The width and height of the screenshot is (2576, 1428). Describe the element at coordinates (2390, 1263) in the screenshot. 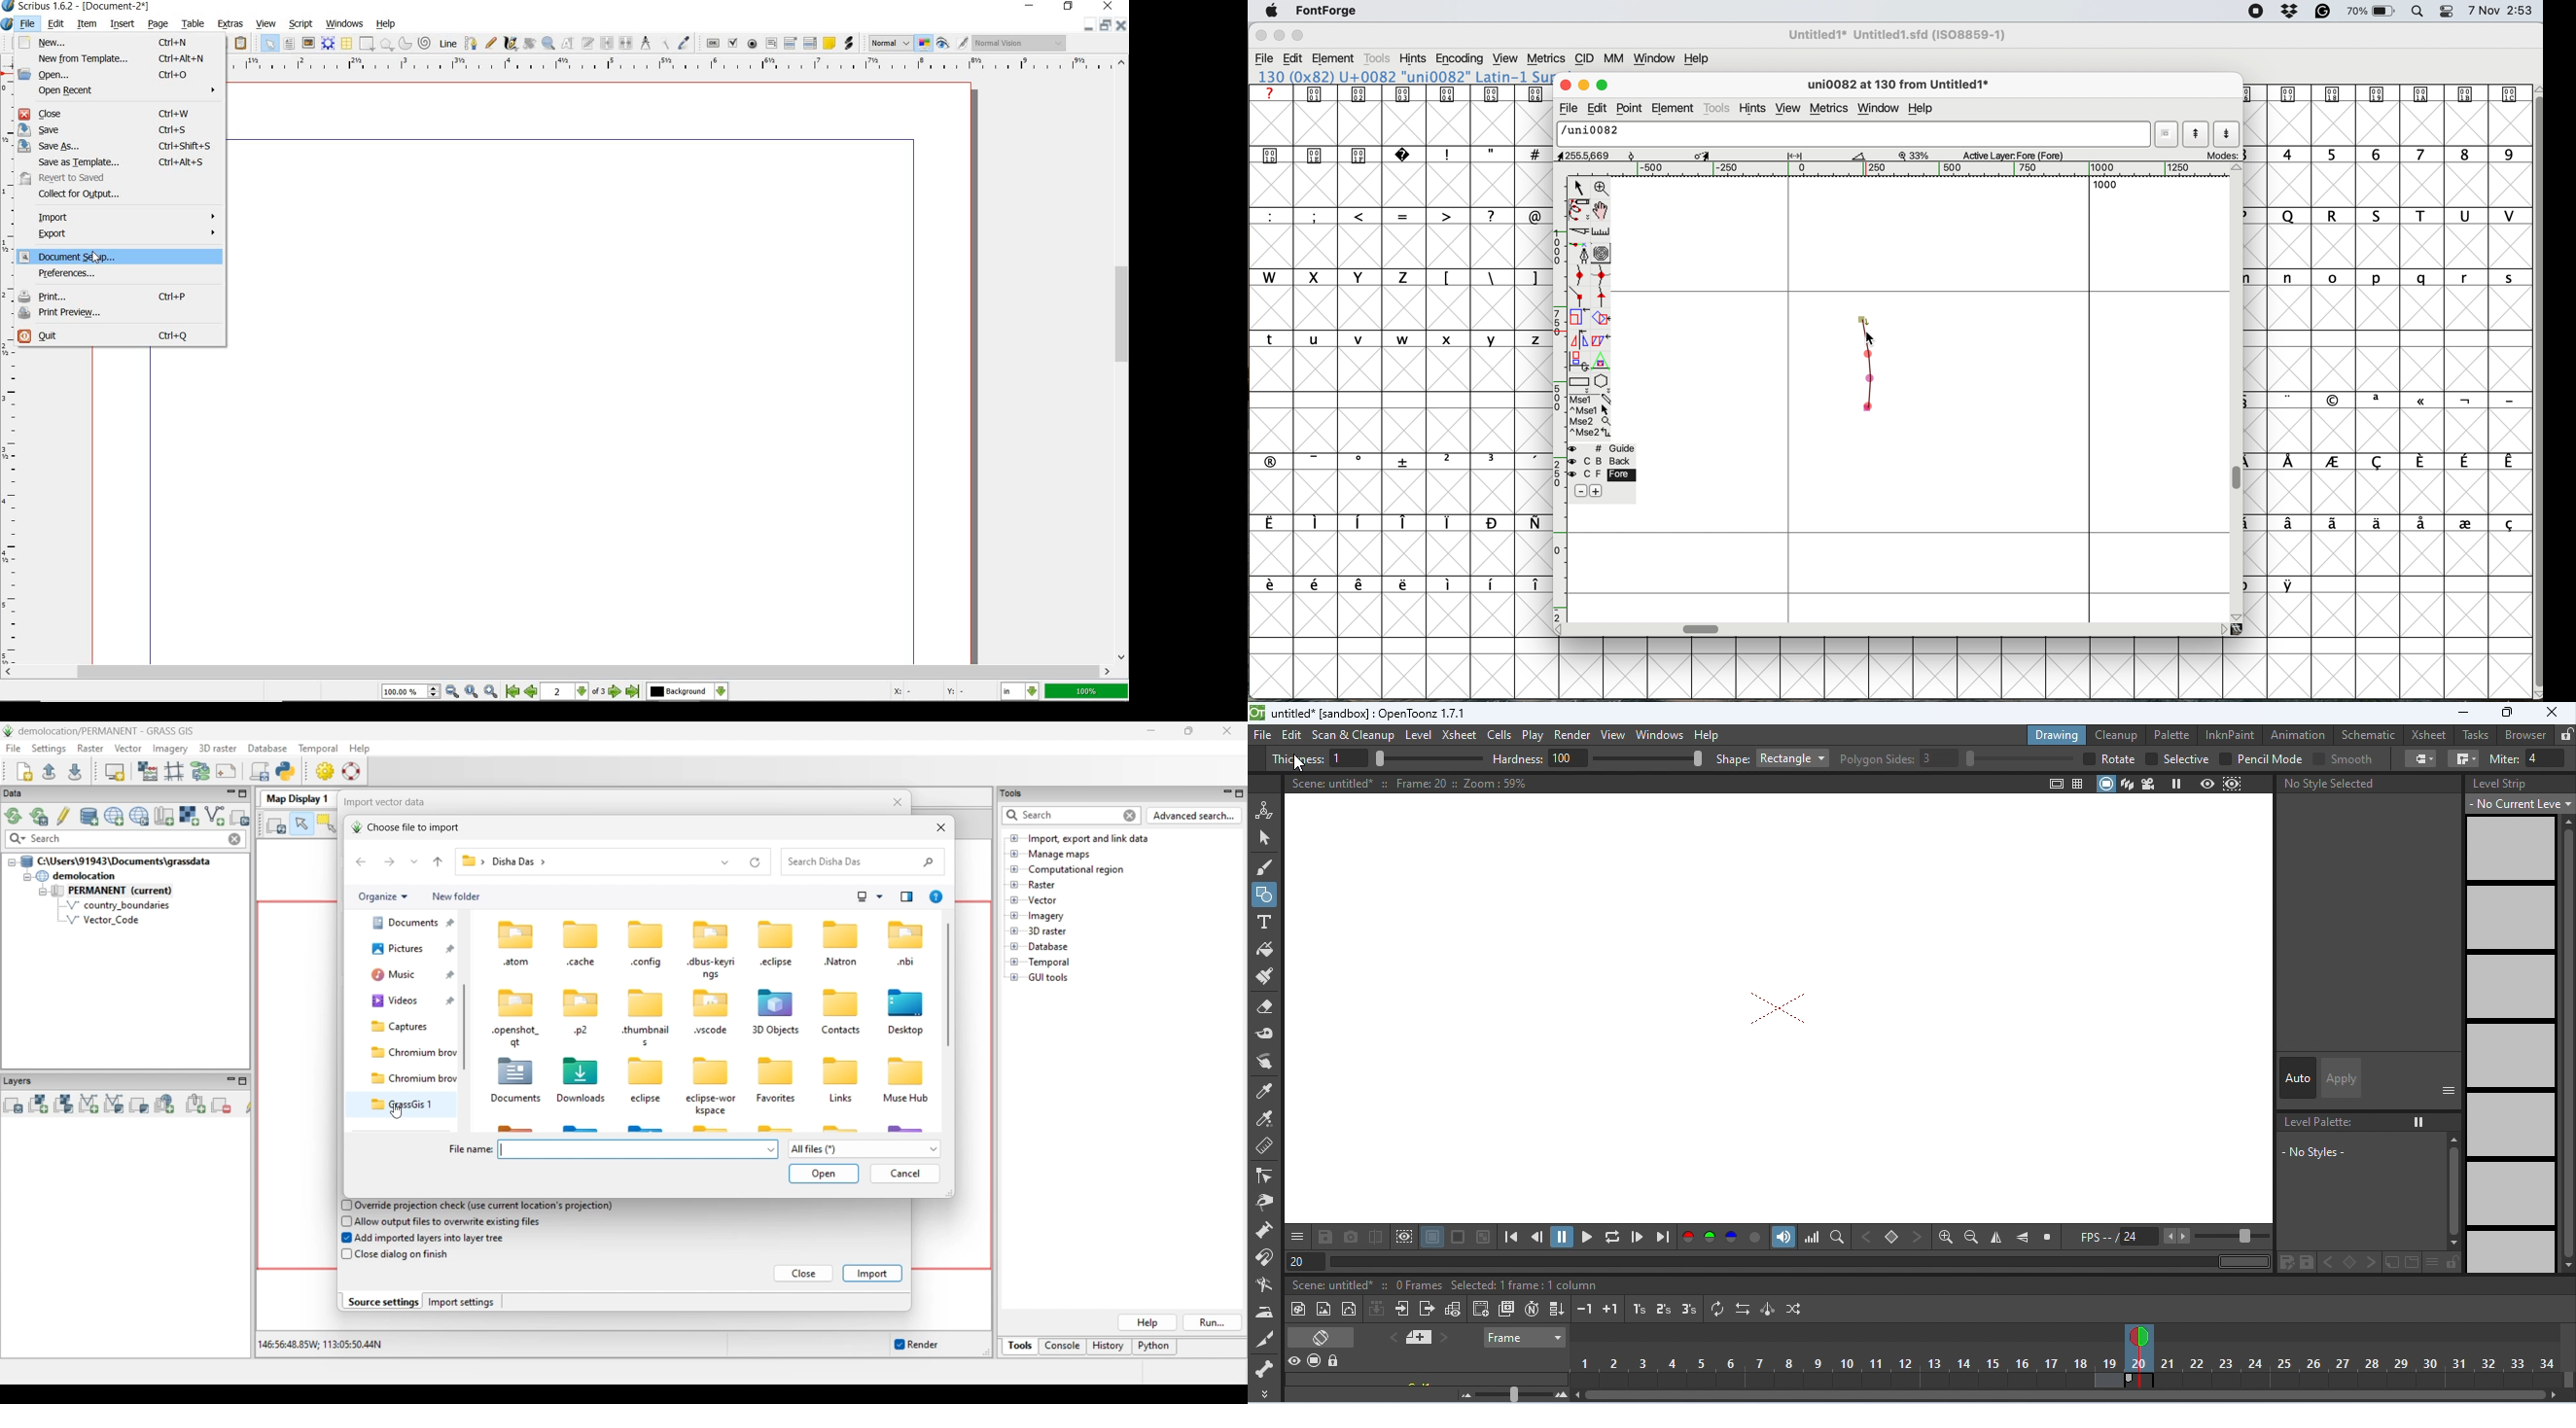

I see `color change in new style` at that location.